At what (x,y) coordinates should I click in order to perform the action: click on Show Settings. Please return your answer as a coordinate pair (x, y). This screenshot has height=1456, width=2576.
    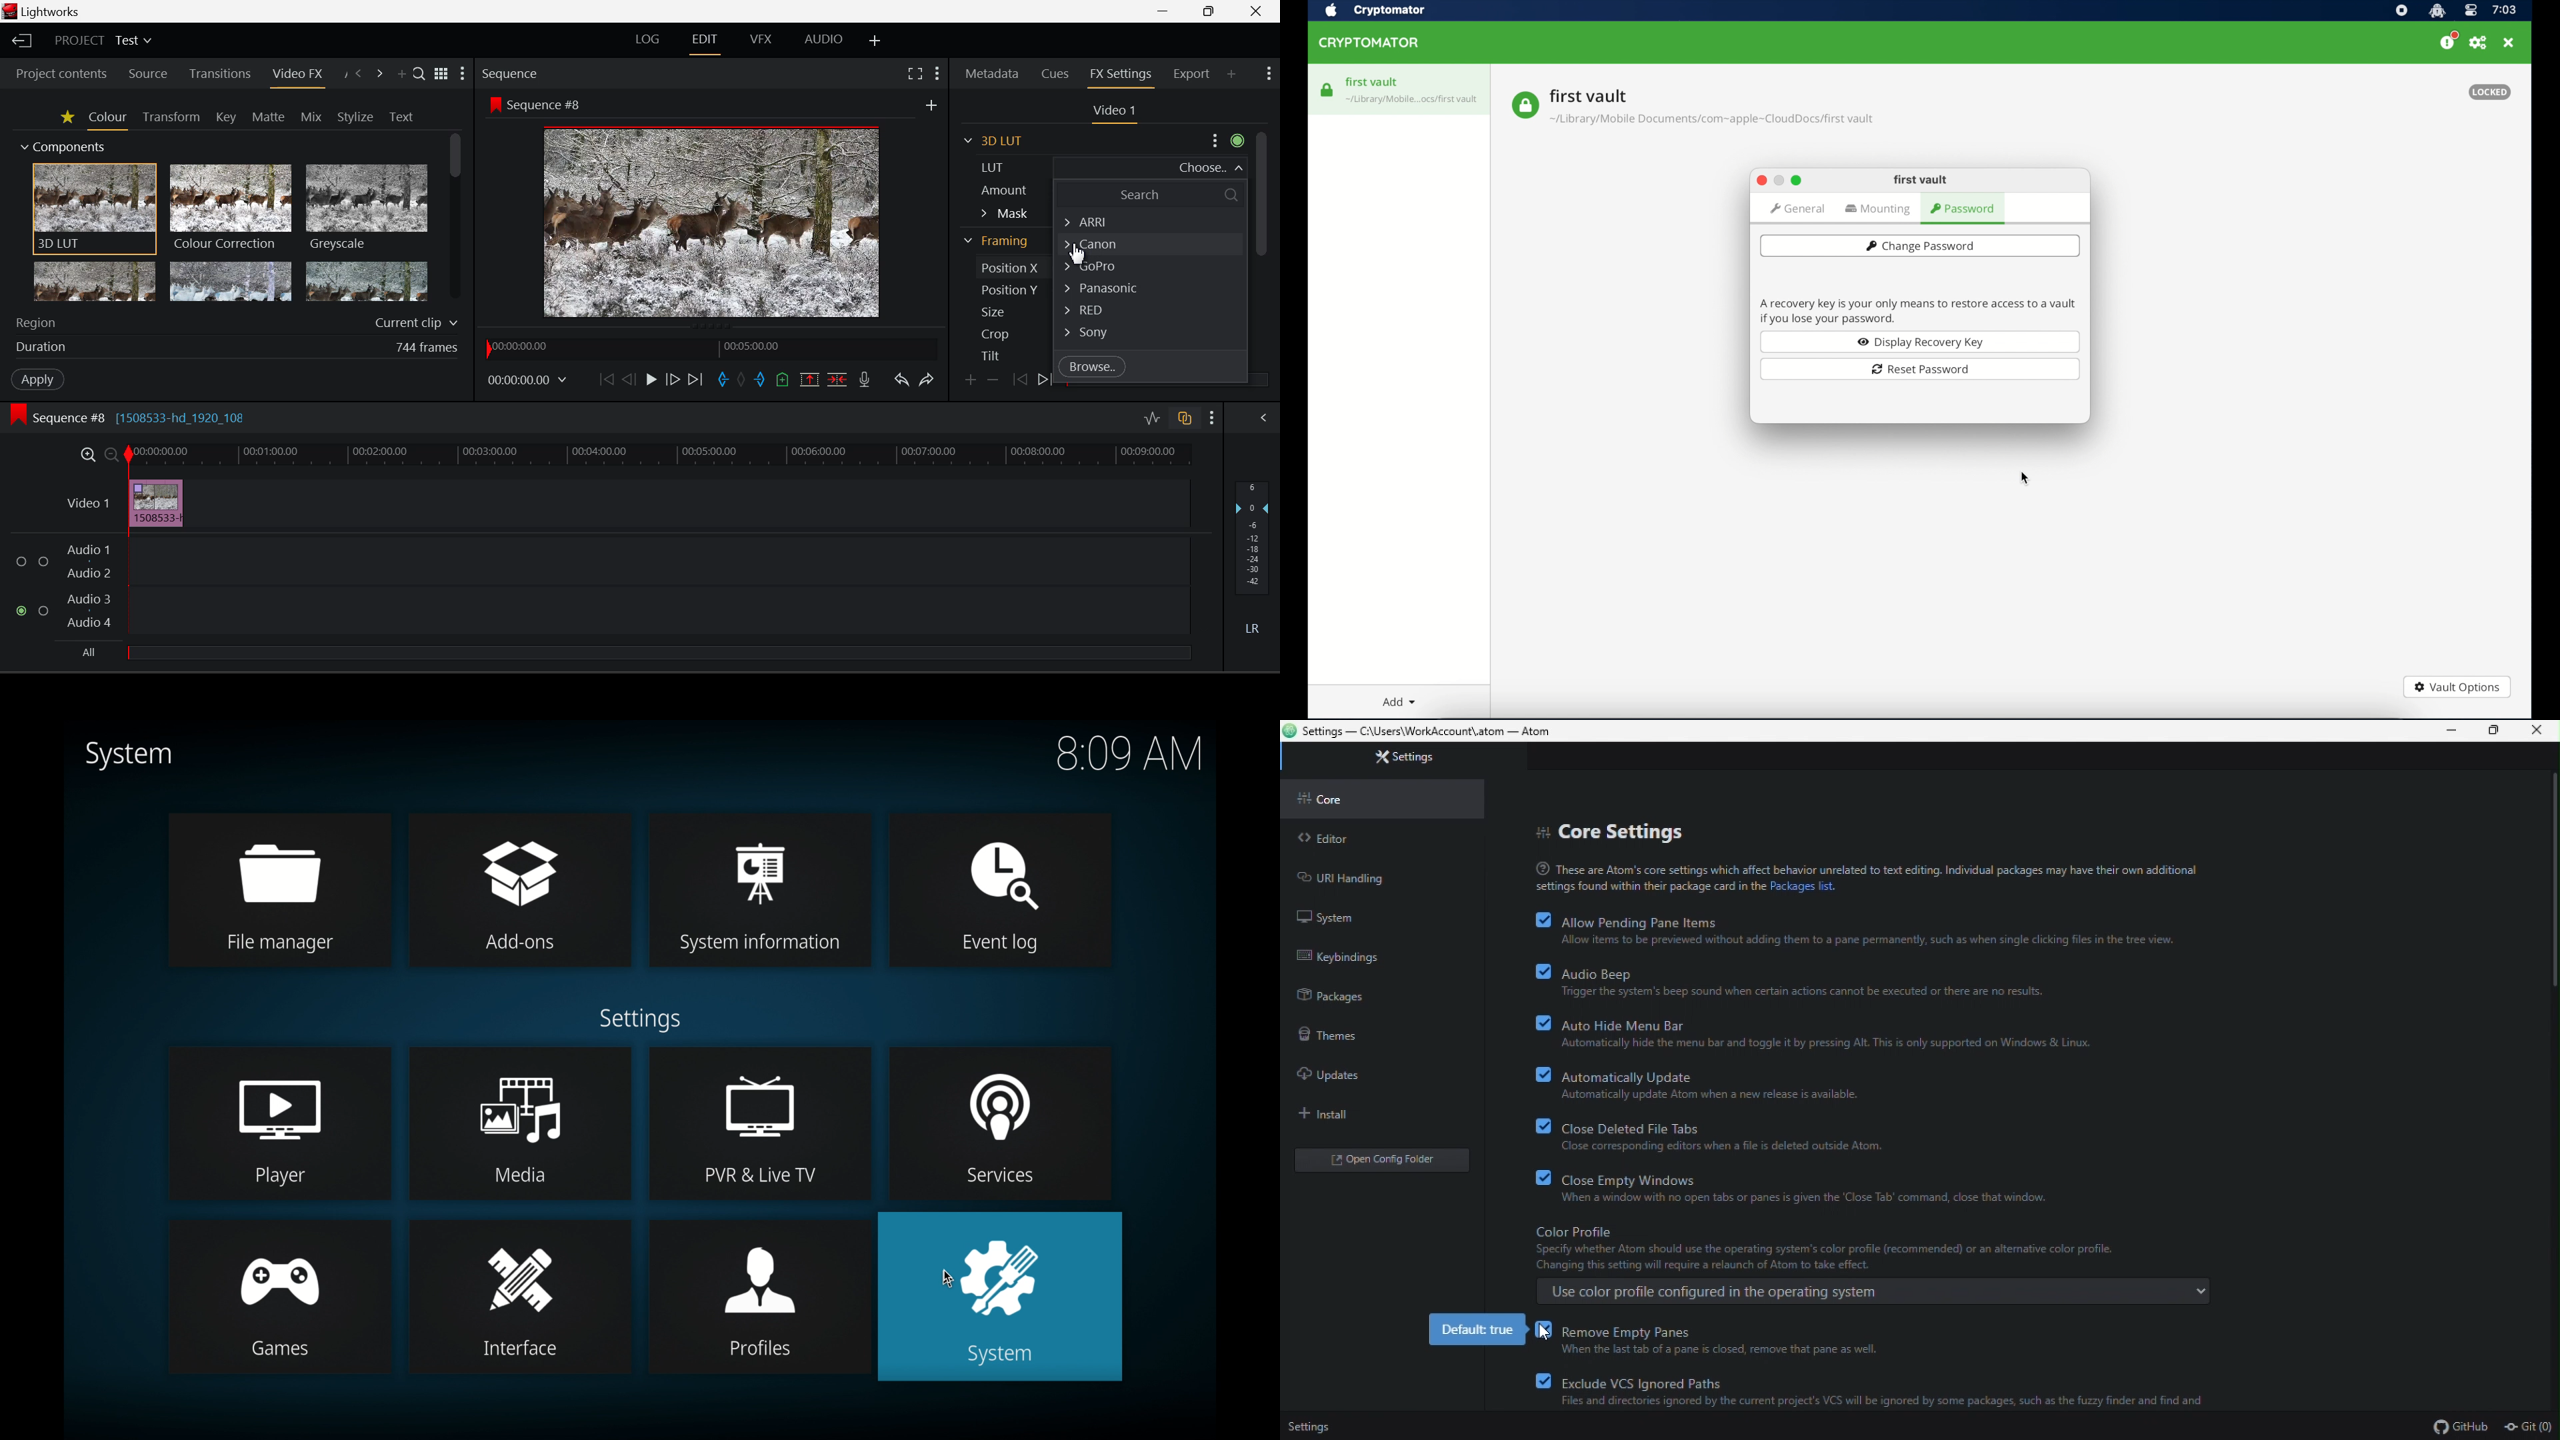
    Looking at the image, I should click on (1267, 74).